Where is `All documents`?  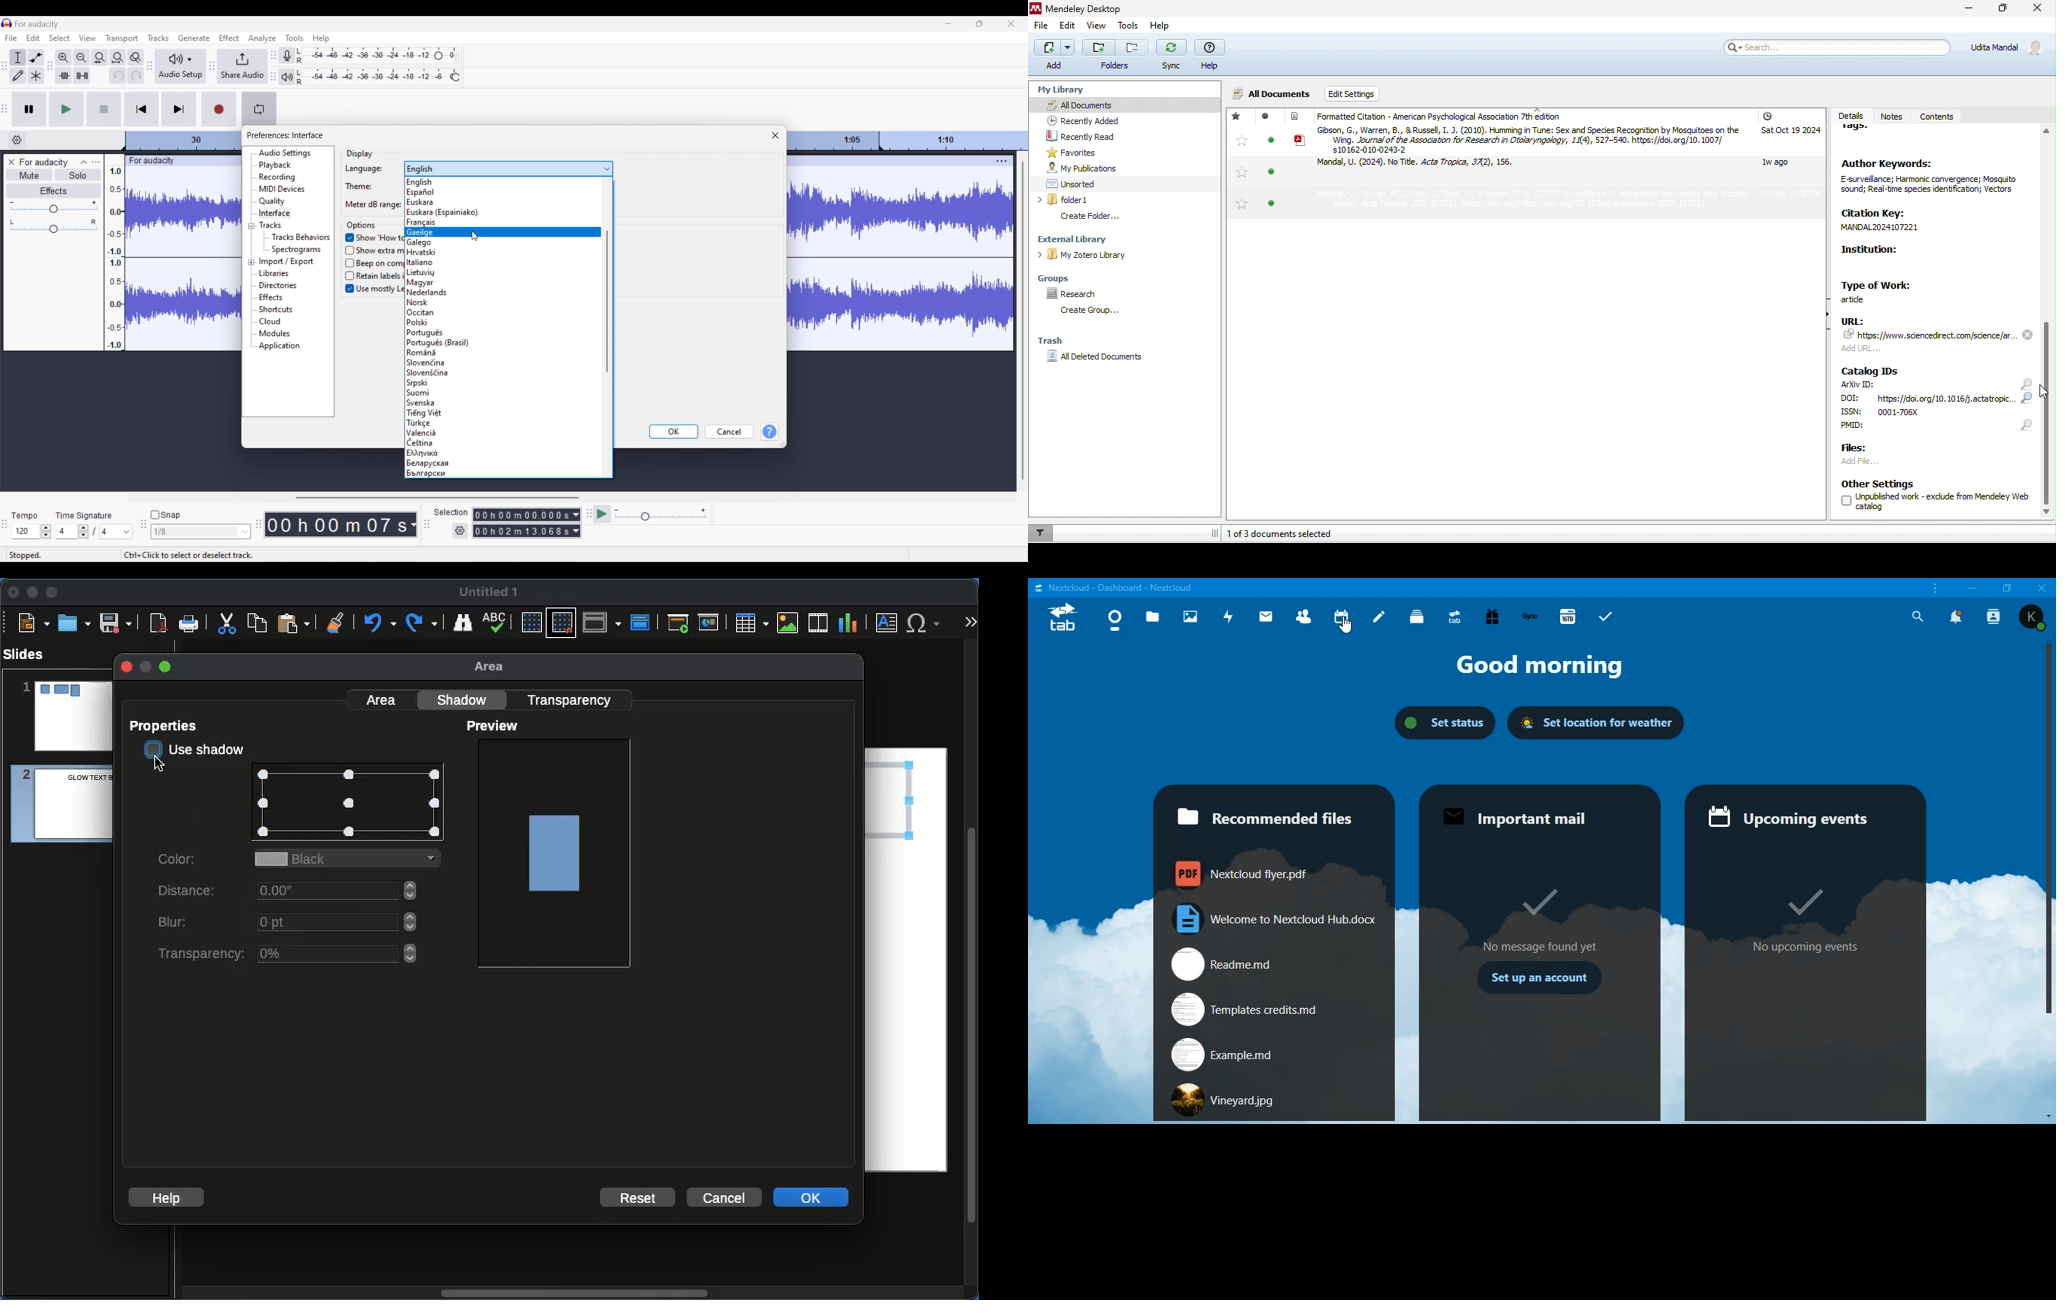 All documents is located at coordinates (1273, 95).